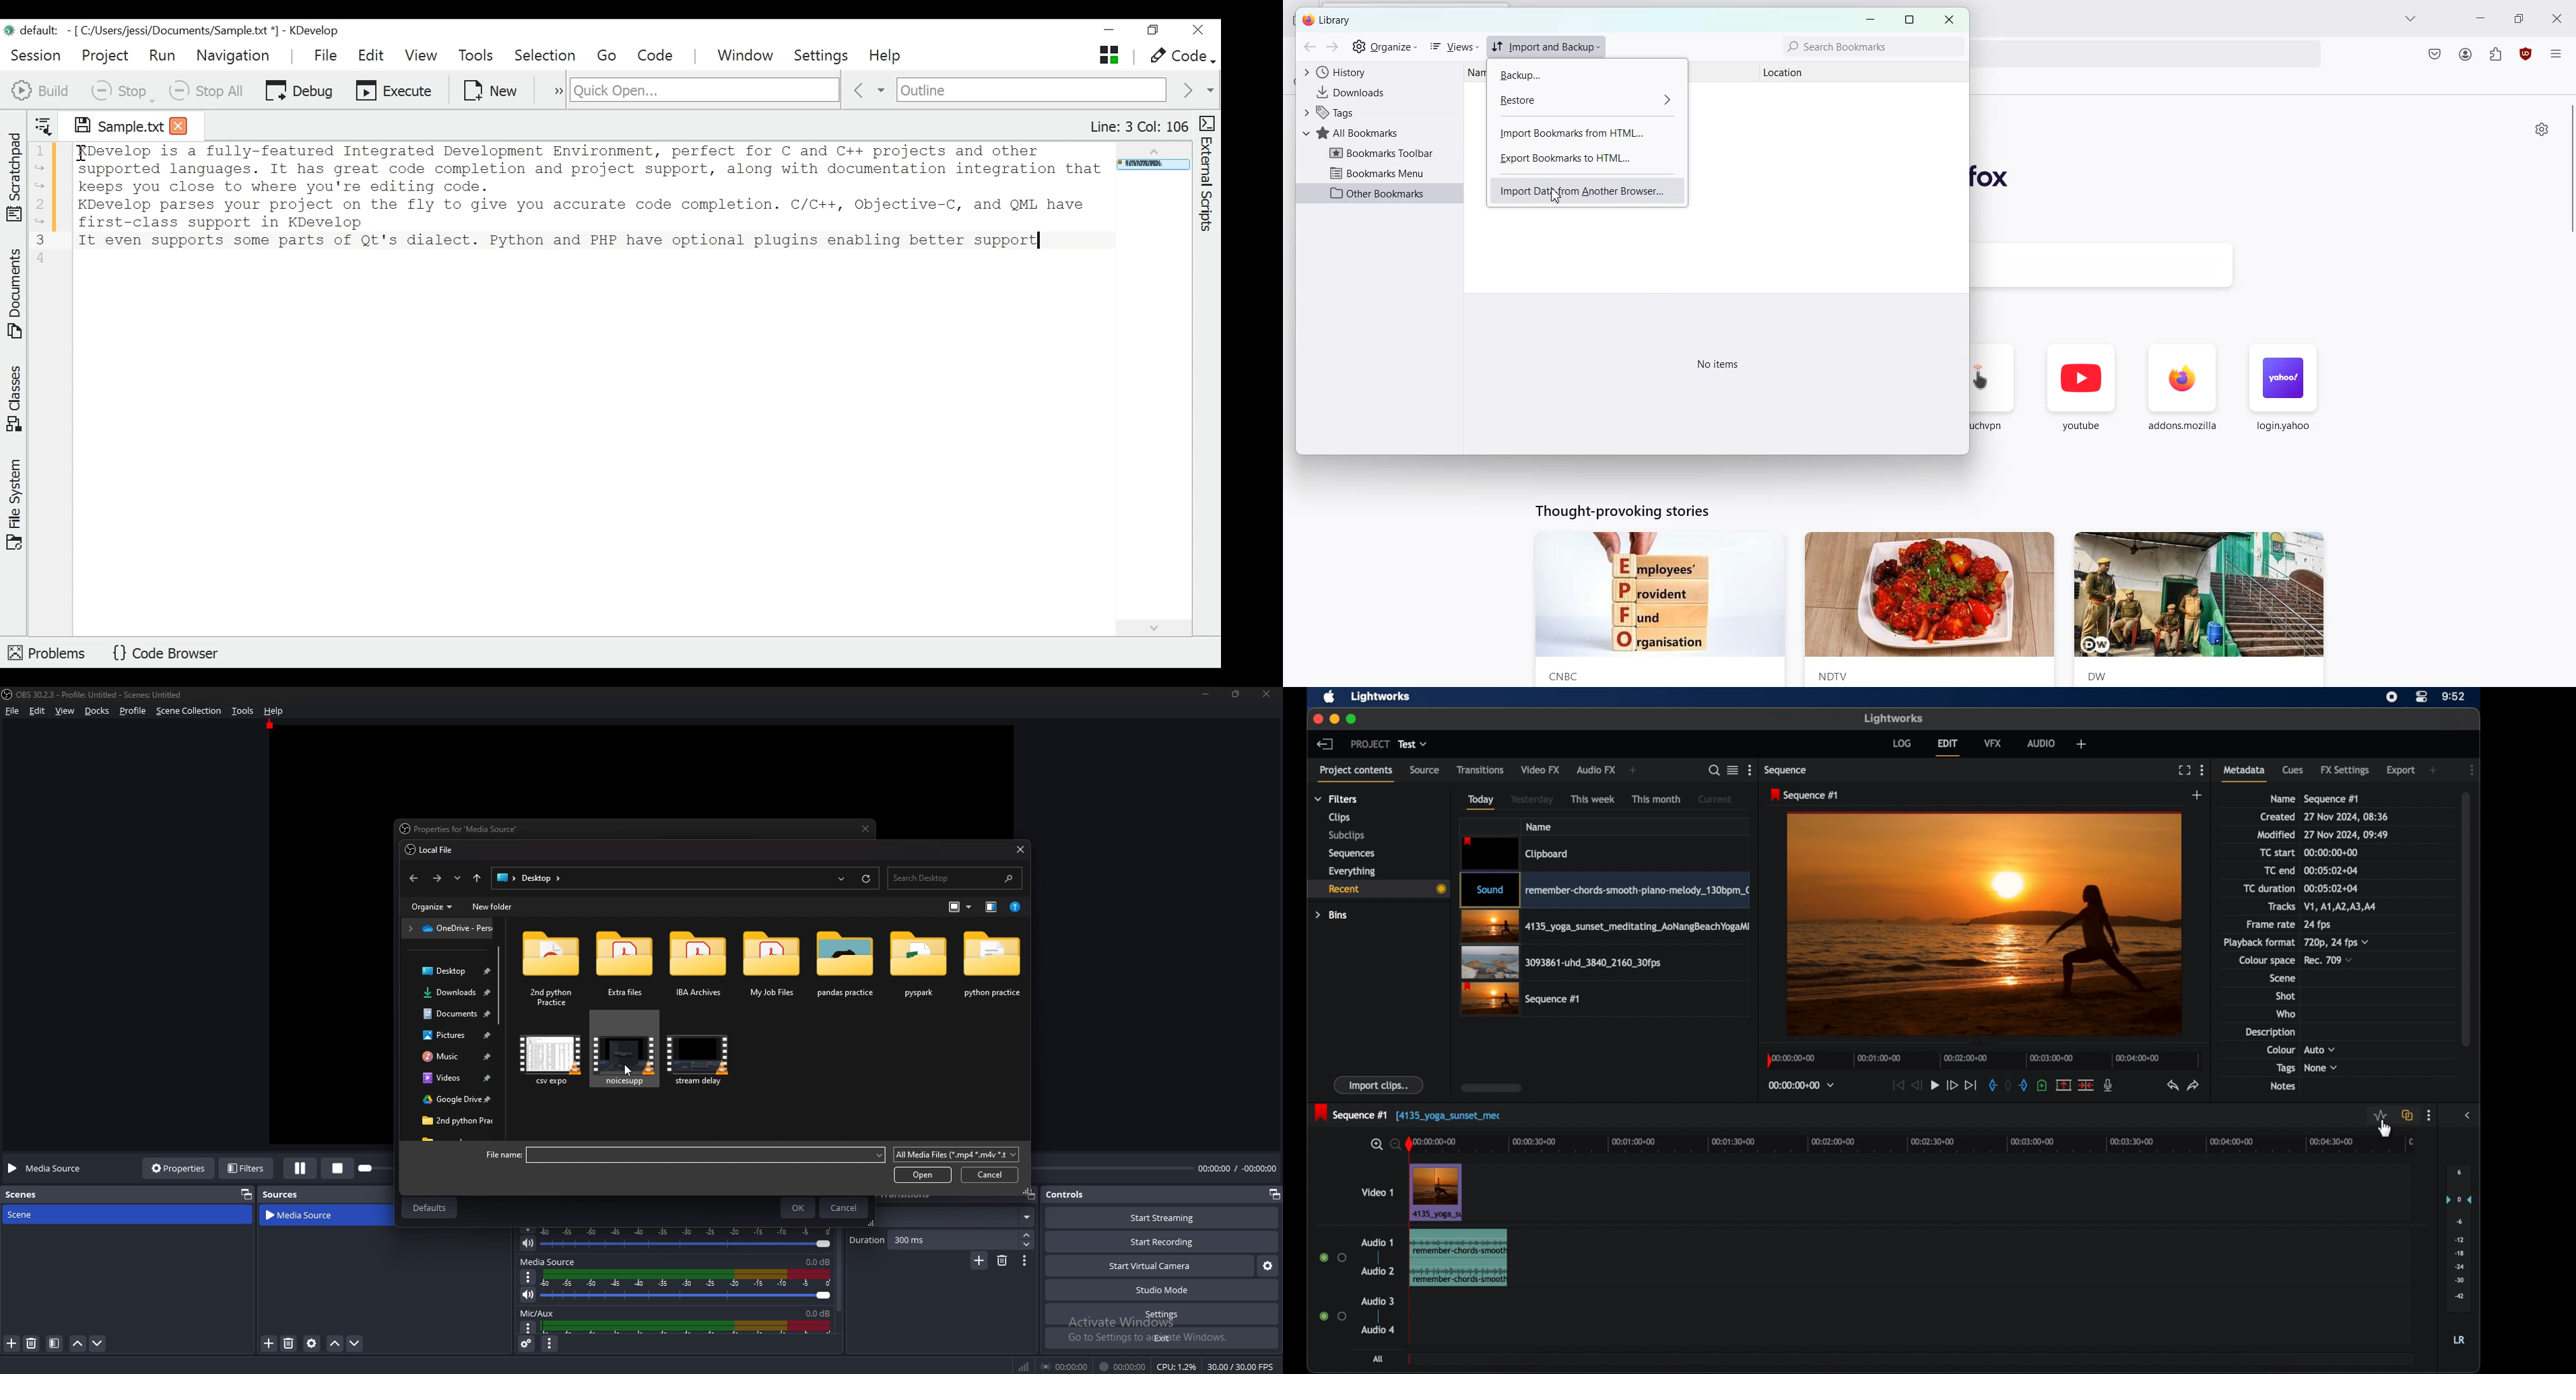 This screenshot has width=2576, height=1400. I want to click on back, so click(1325, 744).